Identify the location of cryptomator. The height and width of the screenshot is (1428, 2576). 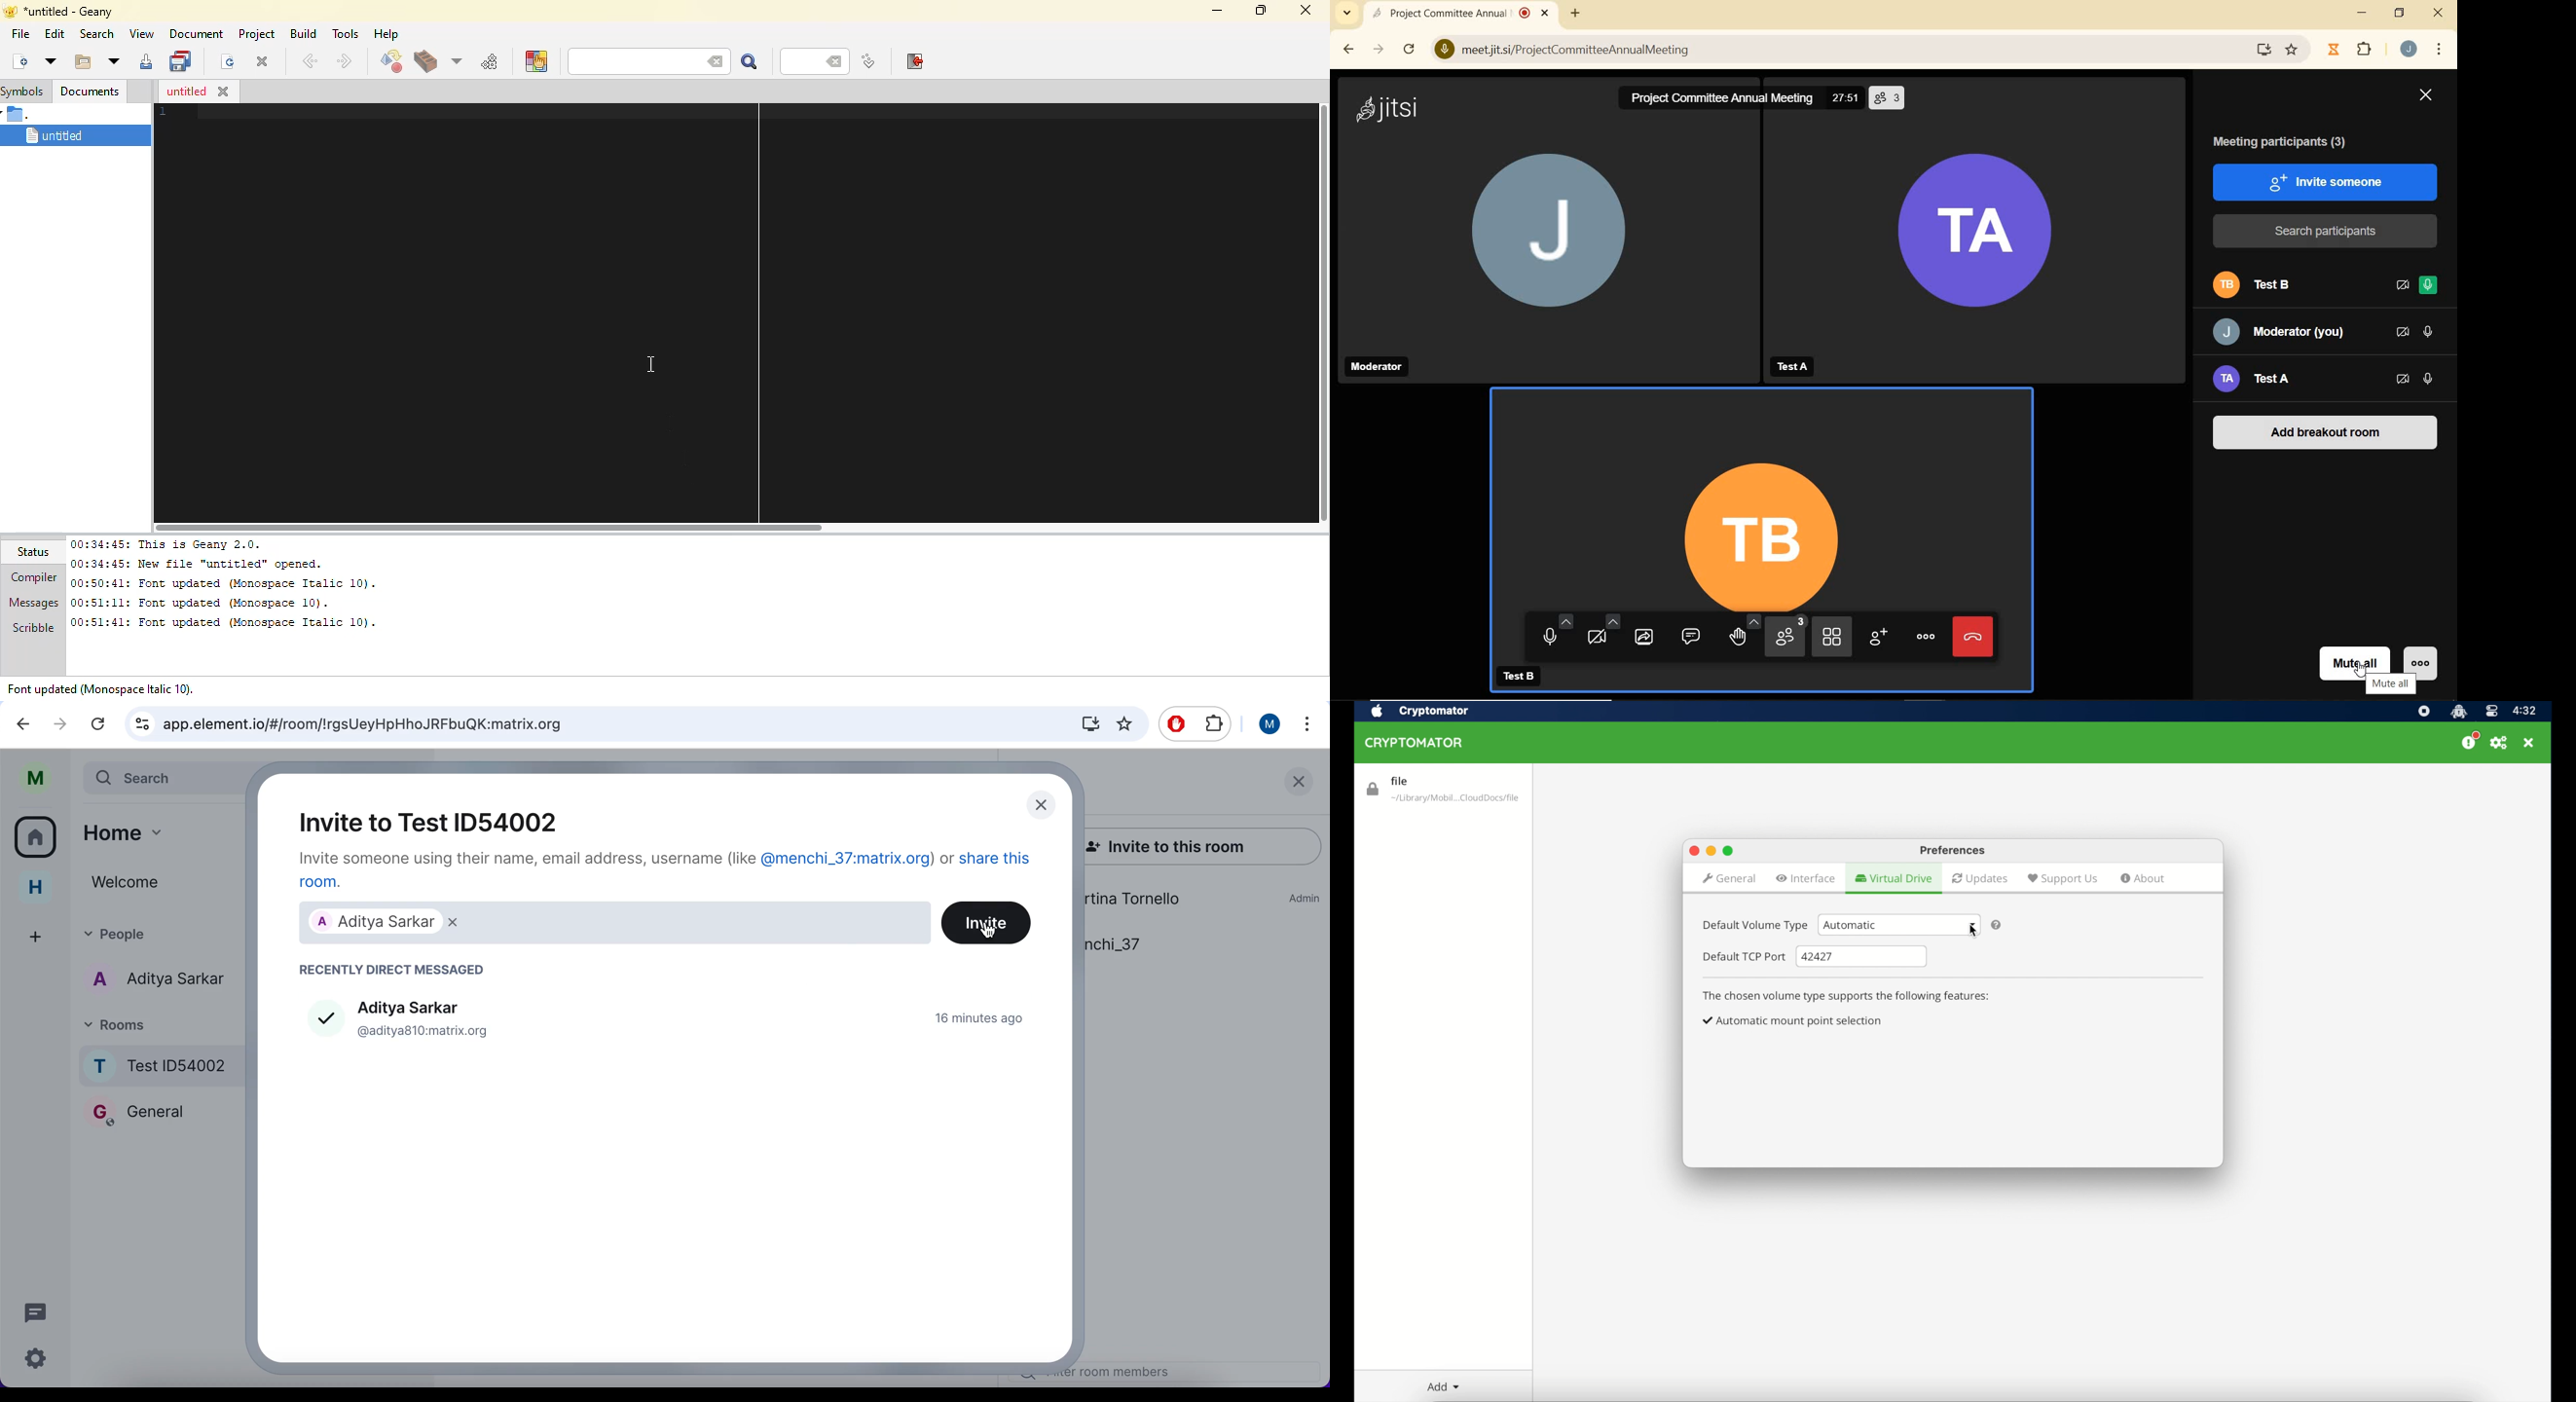
(2458, 711).